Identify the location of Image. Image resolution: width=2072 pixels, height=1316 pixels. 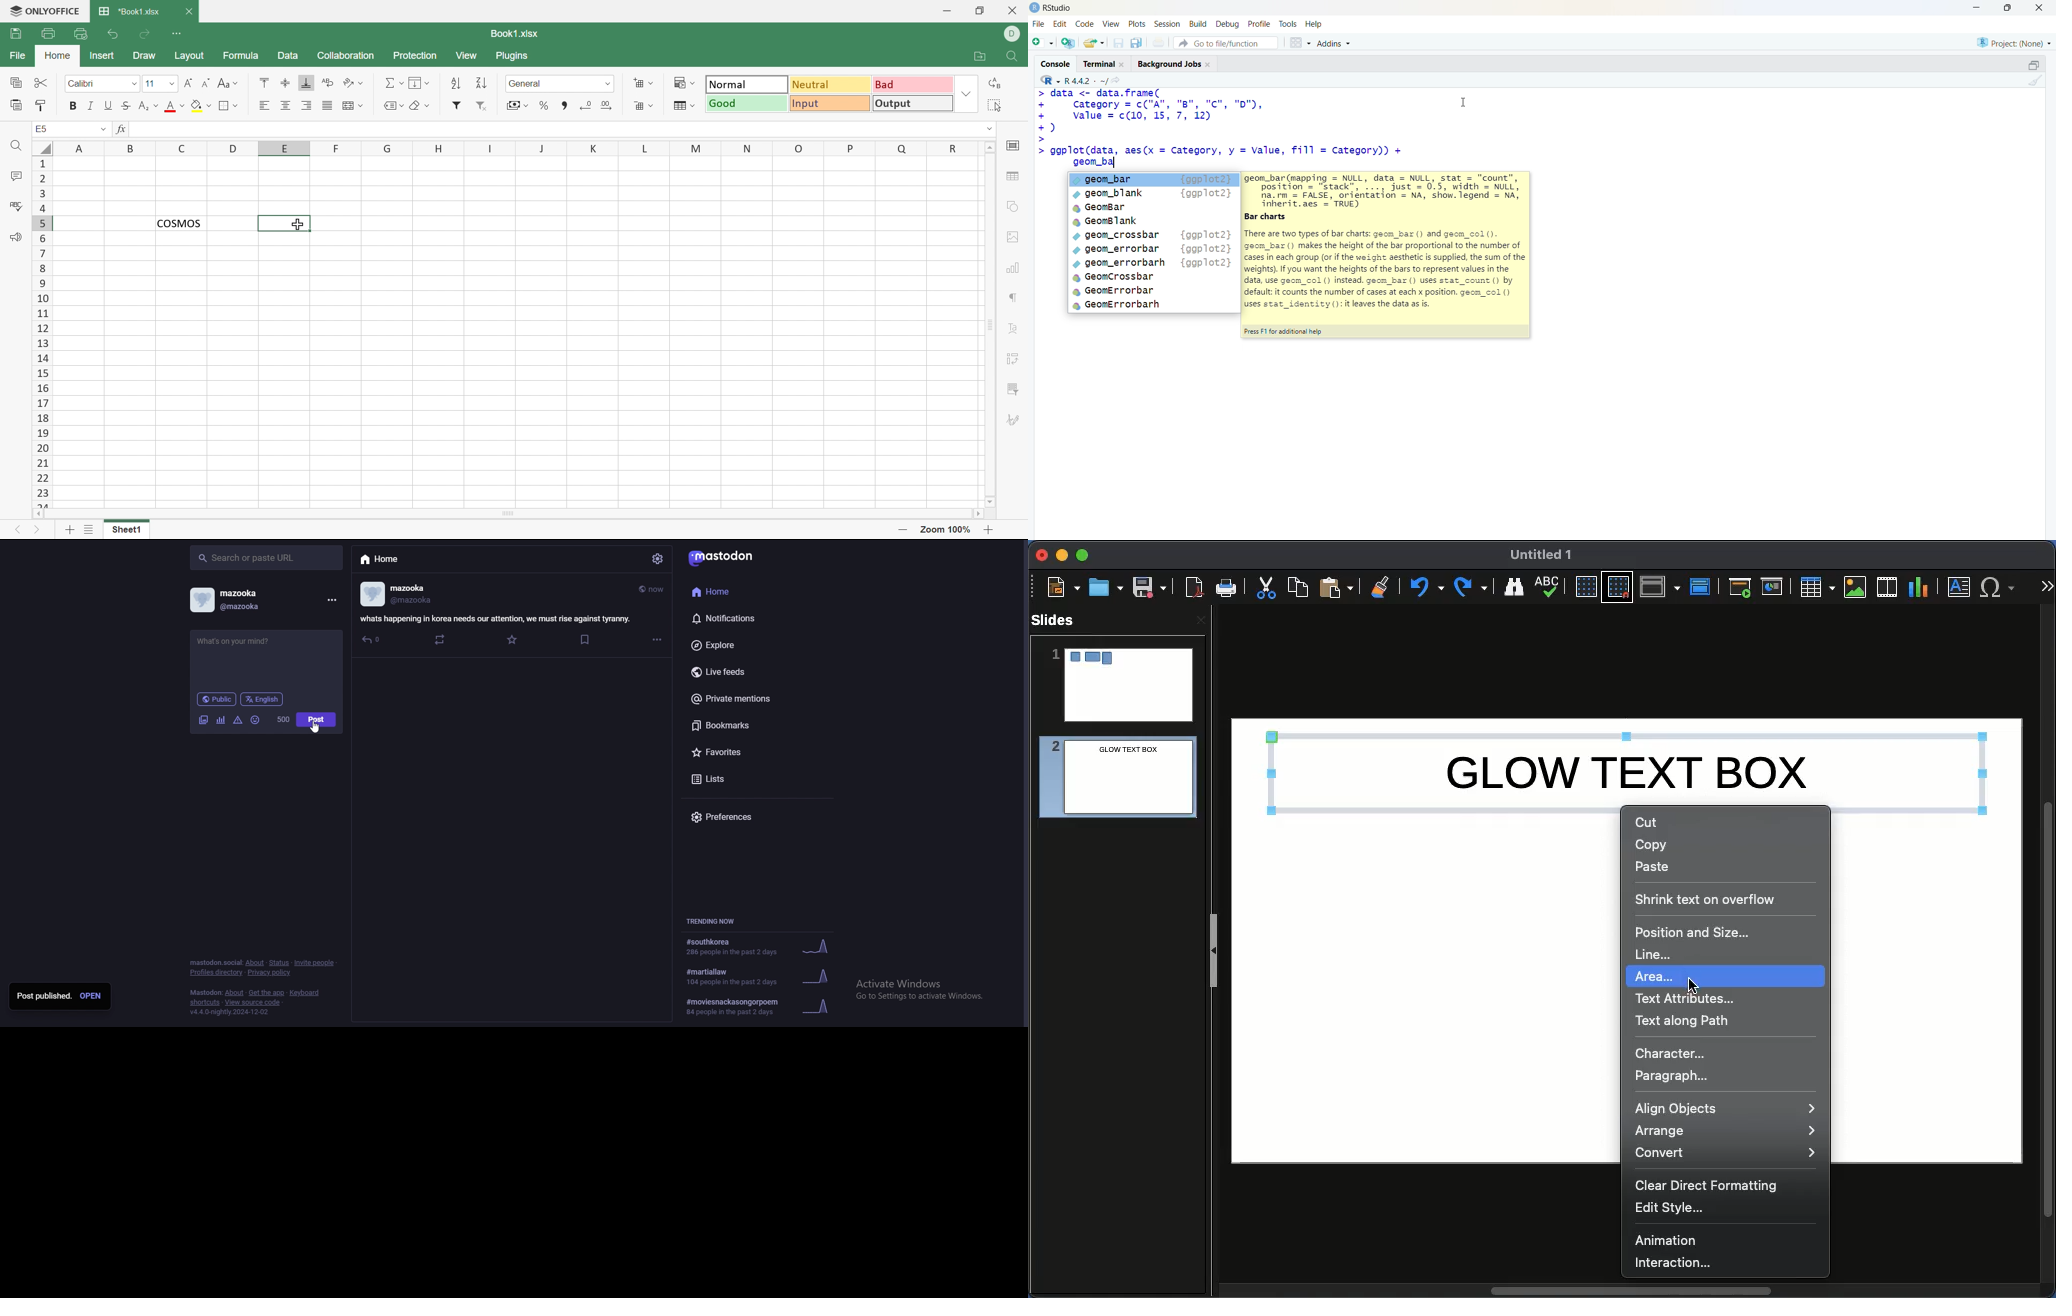
(1856, 587).